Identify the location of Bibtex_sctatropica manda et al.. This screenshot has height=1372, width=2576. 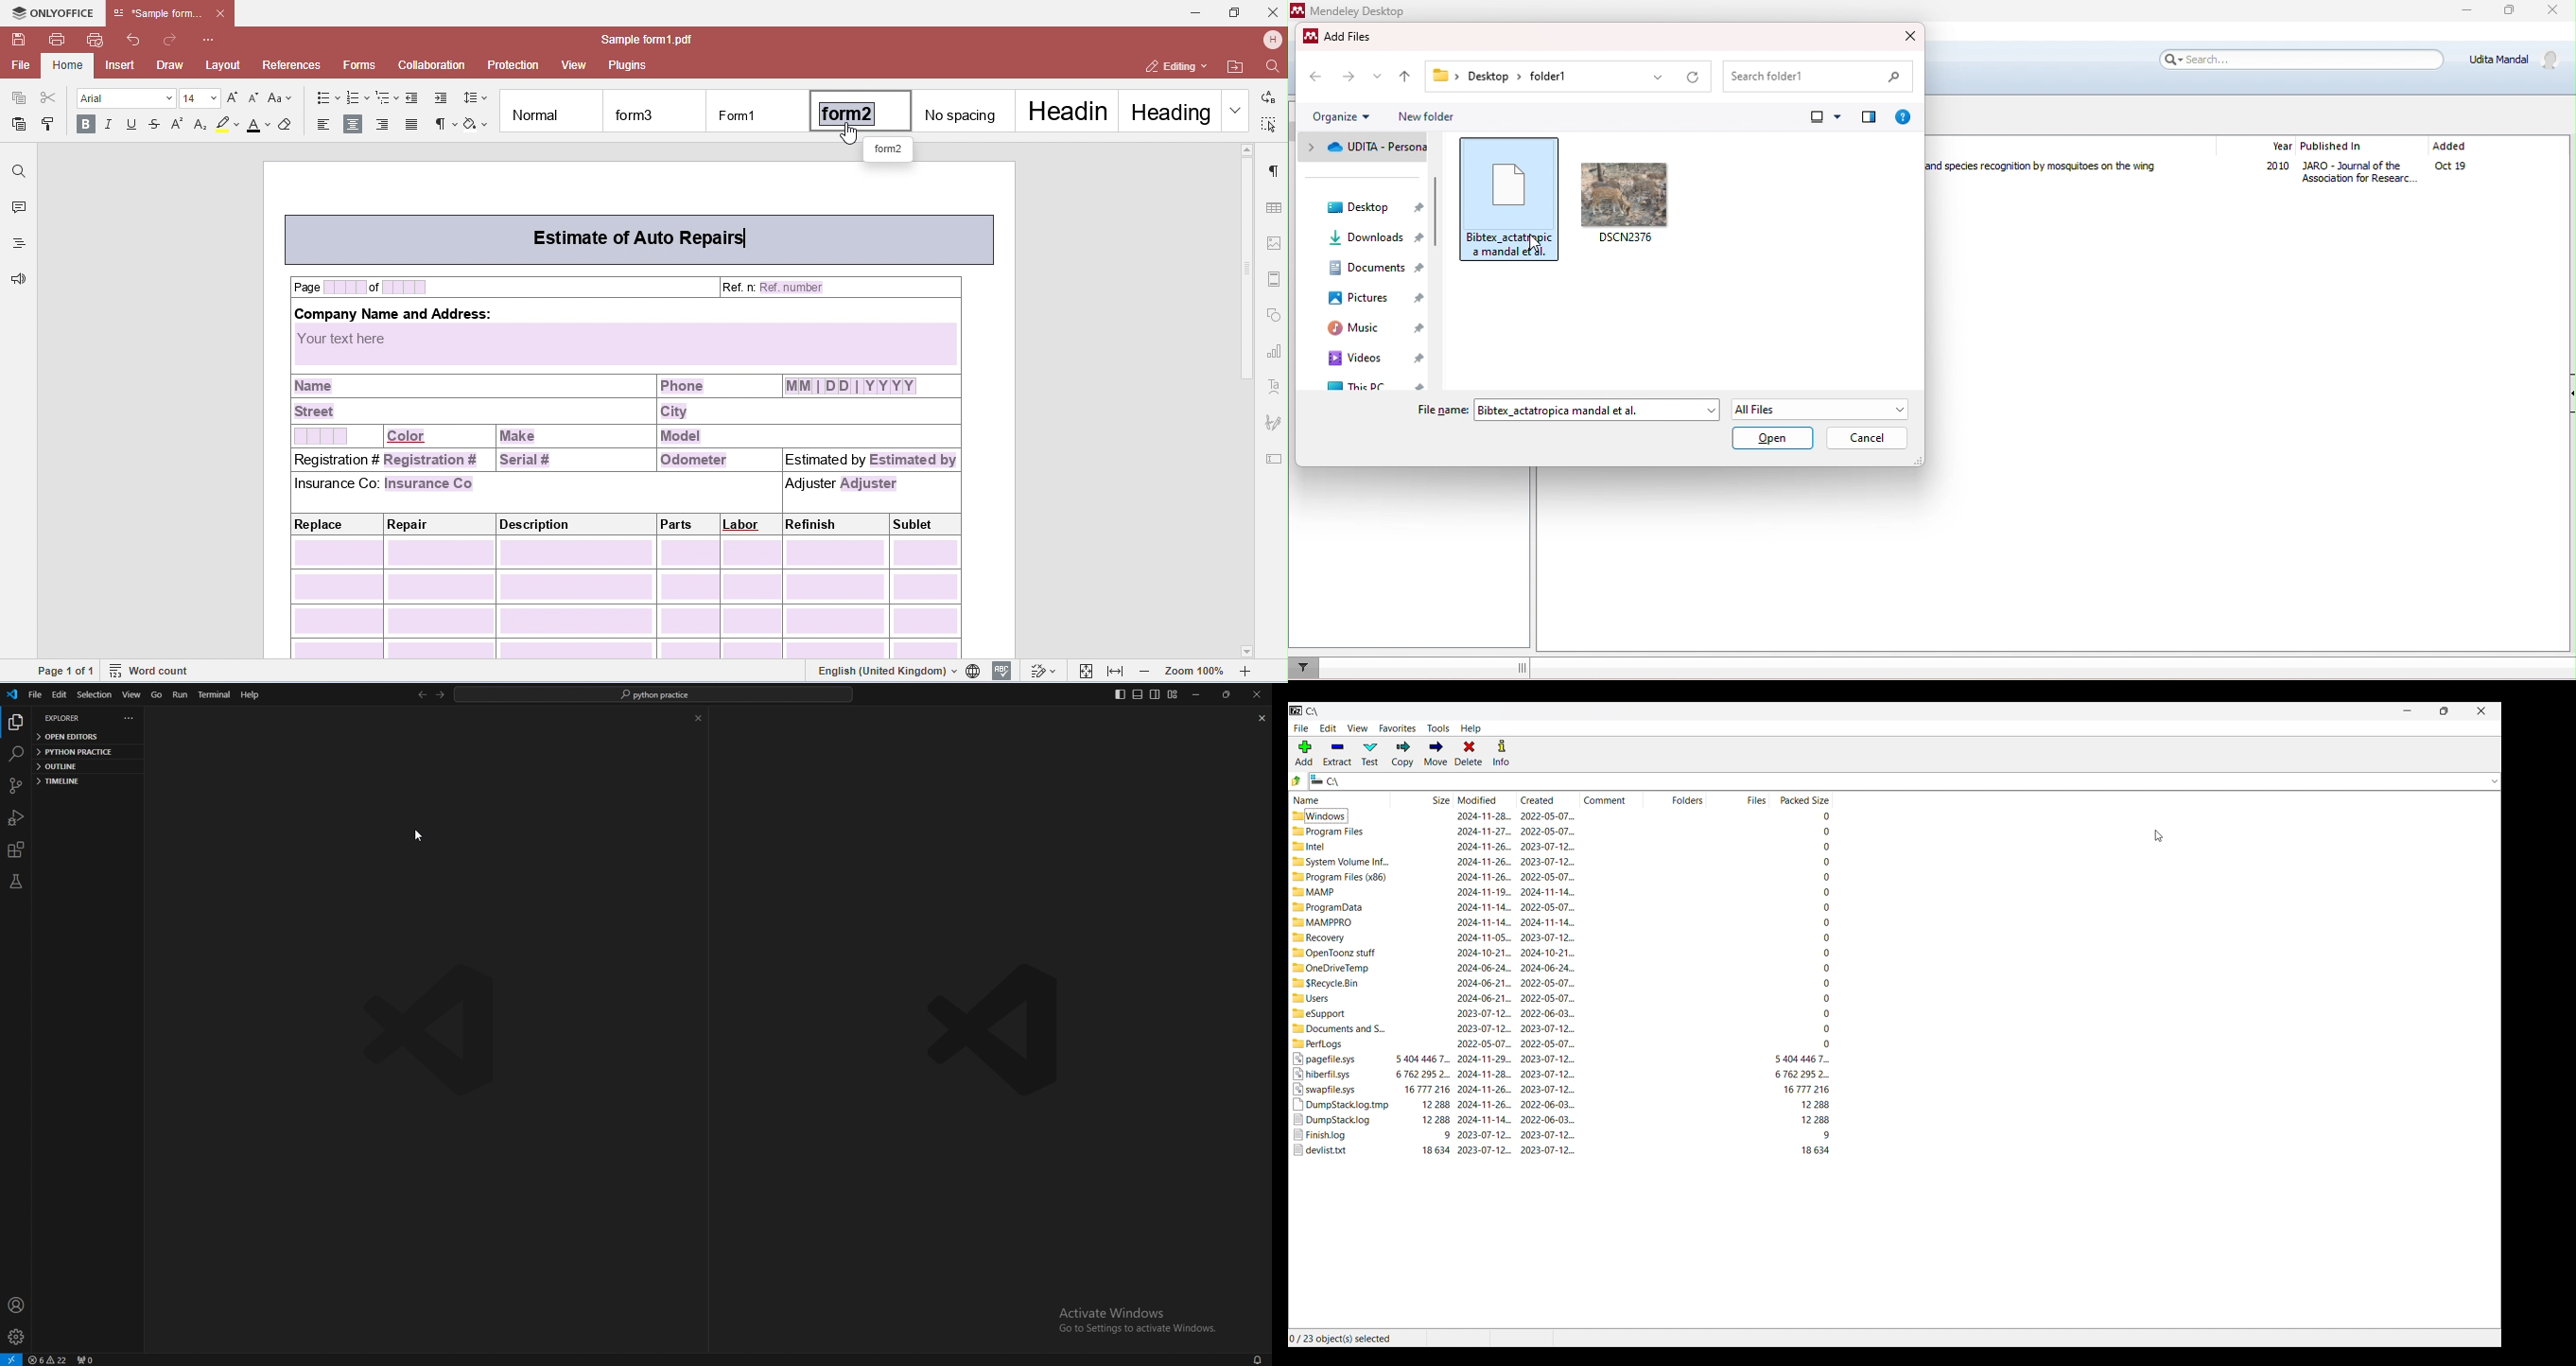
(1508, 199).